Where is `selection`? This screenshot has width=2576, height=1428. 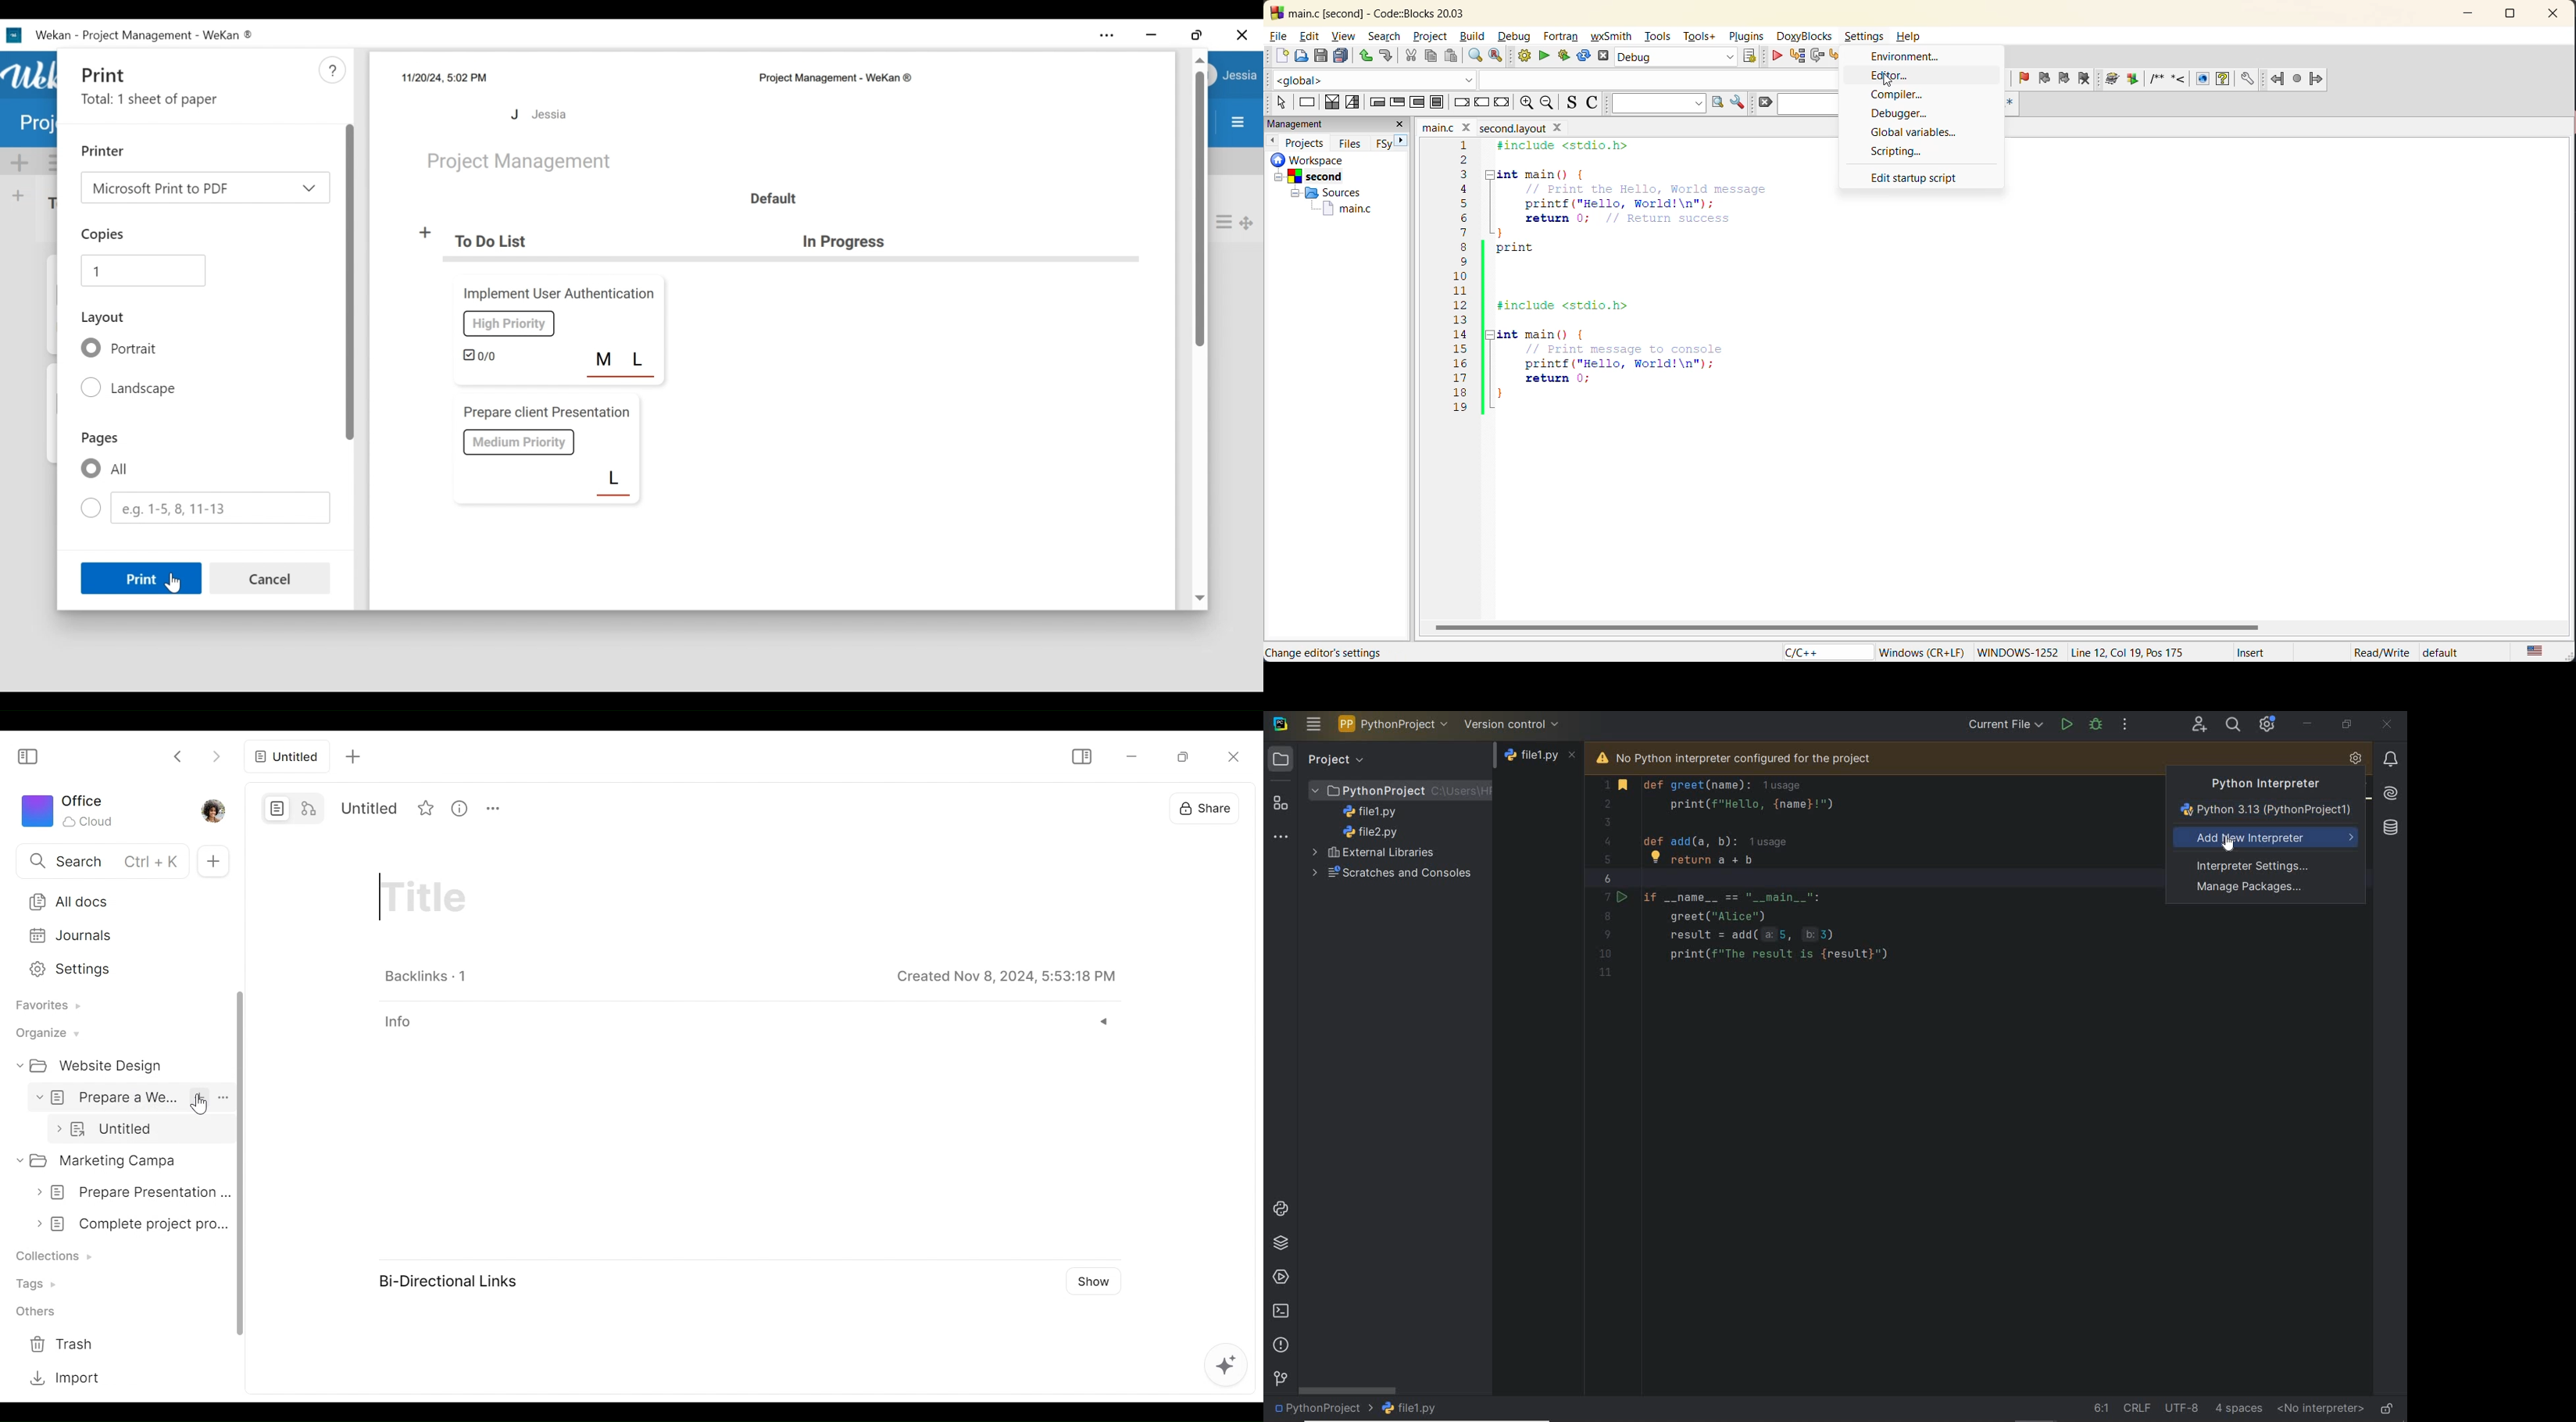
selection is located at coordinates (1352, 103).